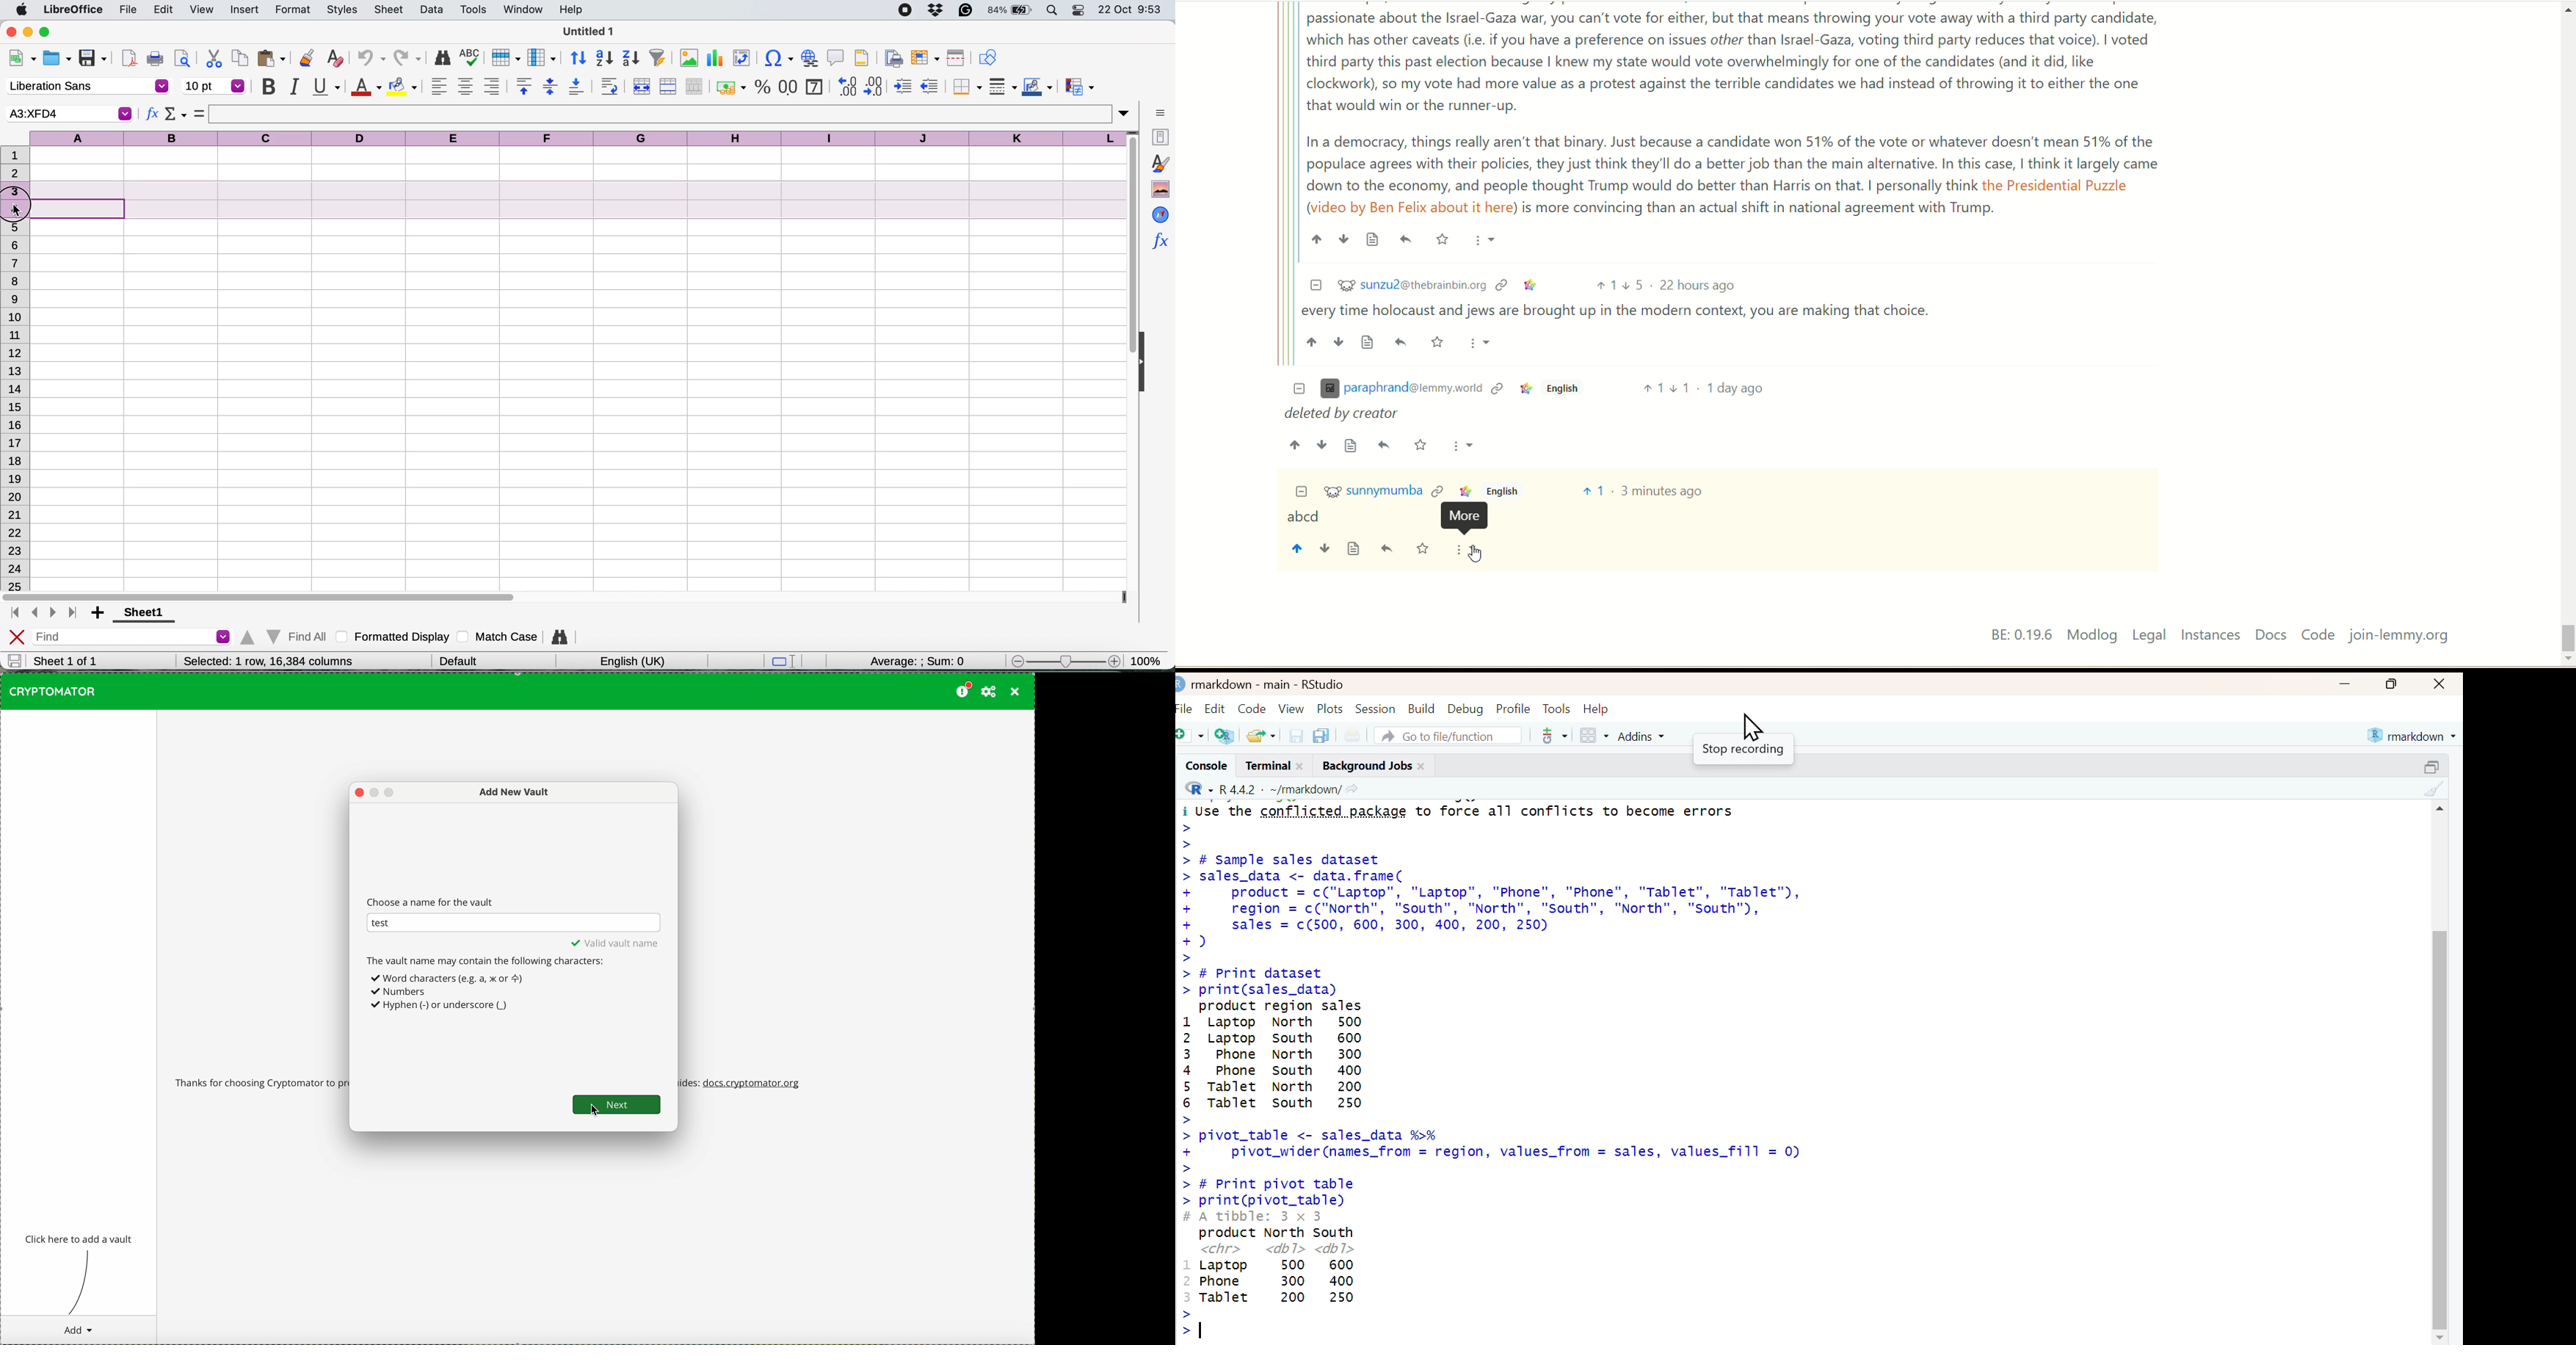  Describe the element at coordinates (99, 613) in the screenshot. I see `add sheet` at that location.